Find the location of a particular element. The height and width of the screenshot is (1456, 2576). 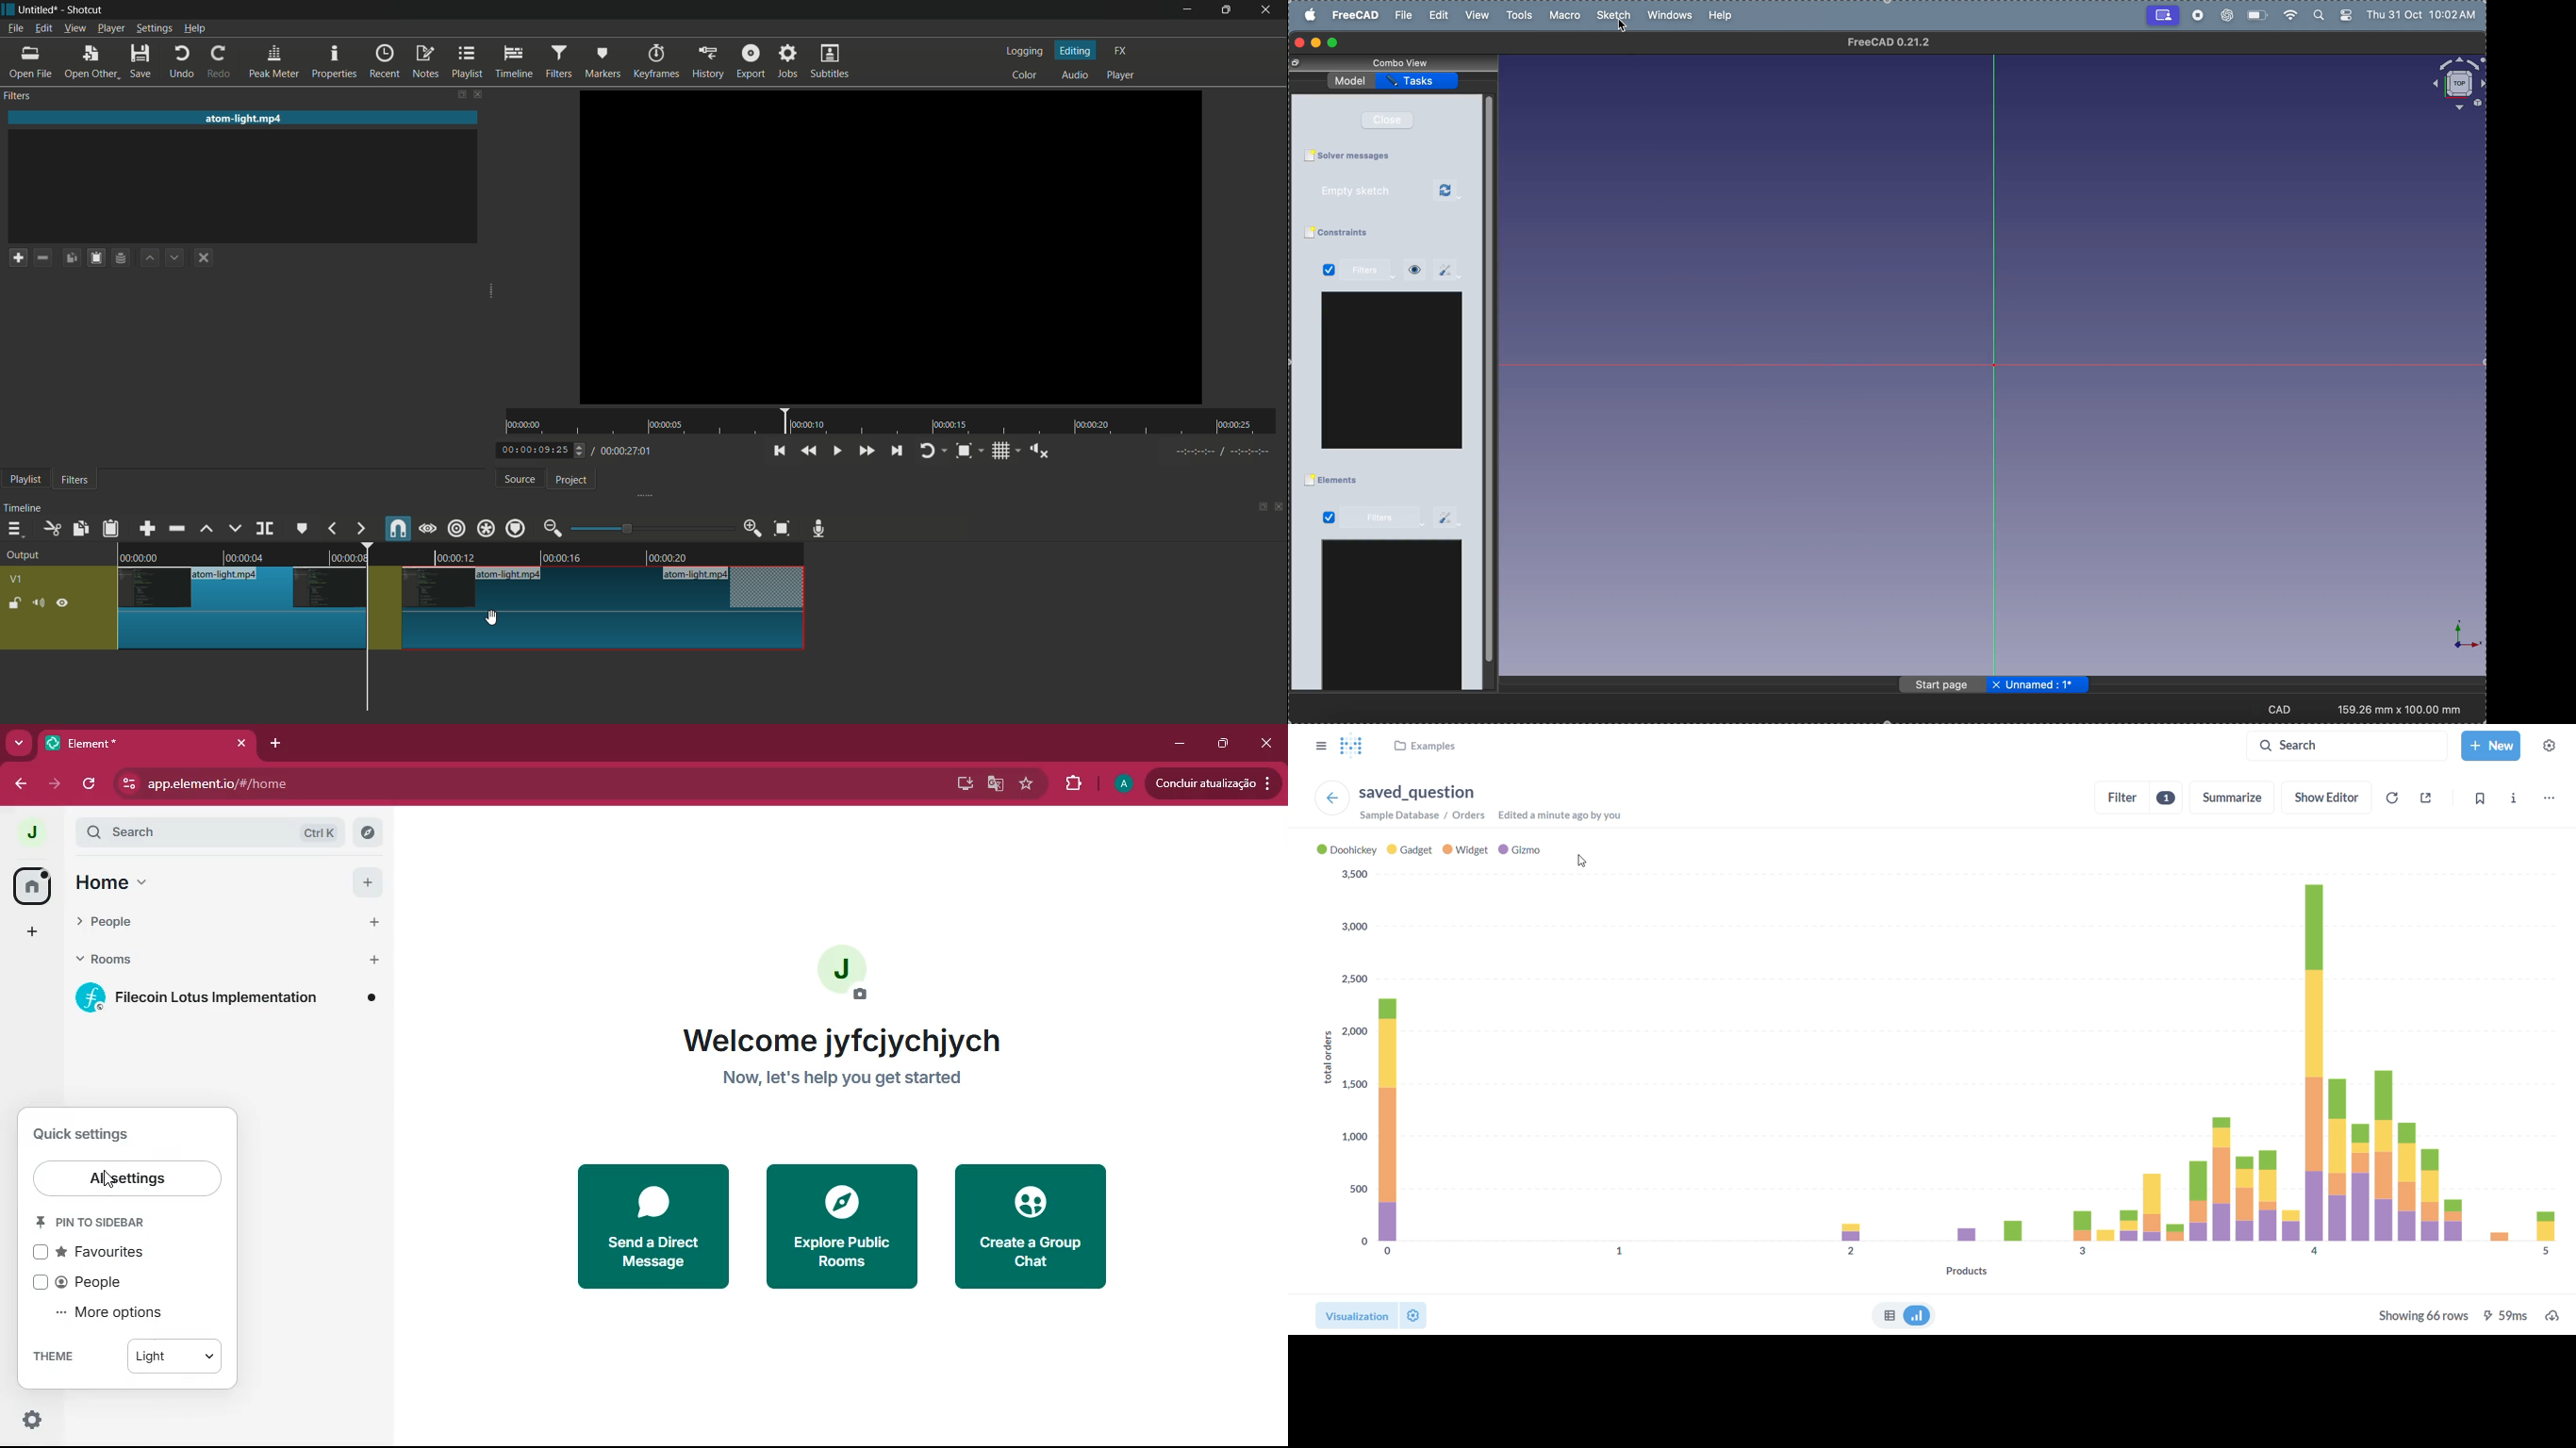

home is located at coordinates (33, 886).